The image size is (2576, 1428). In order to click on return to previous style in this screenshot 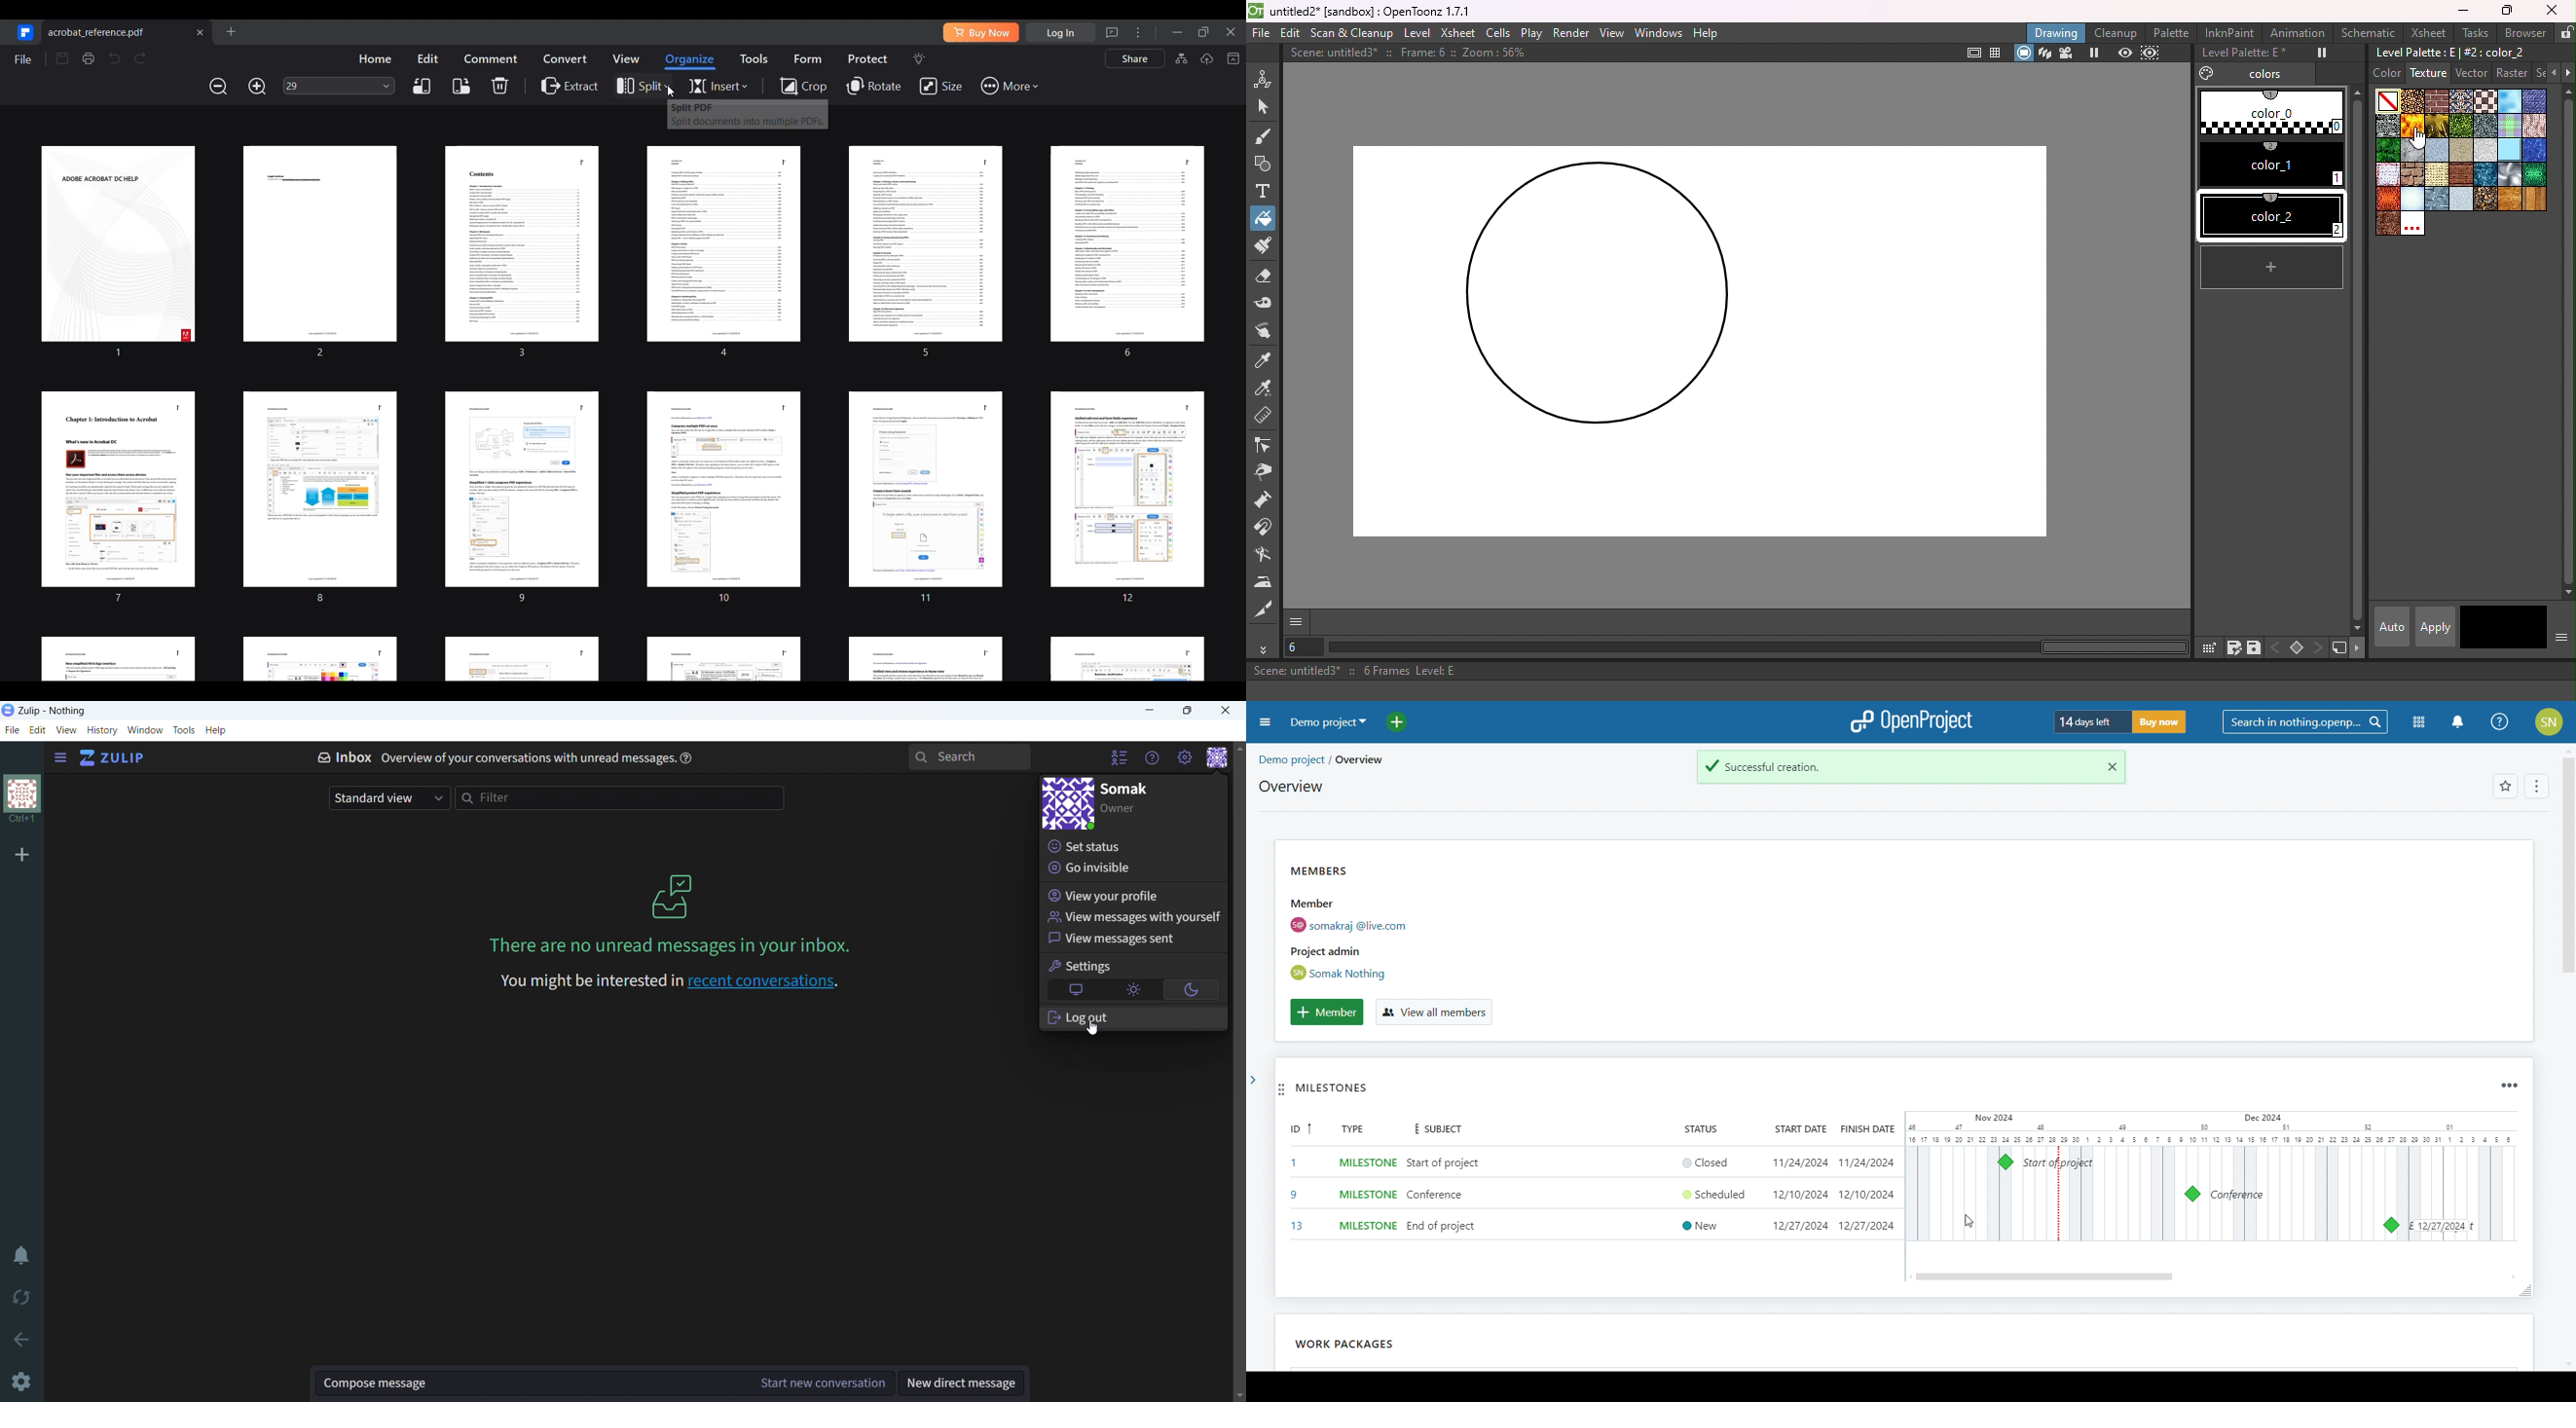, I will do `click(2522, 627)`.